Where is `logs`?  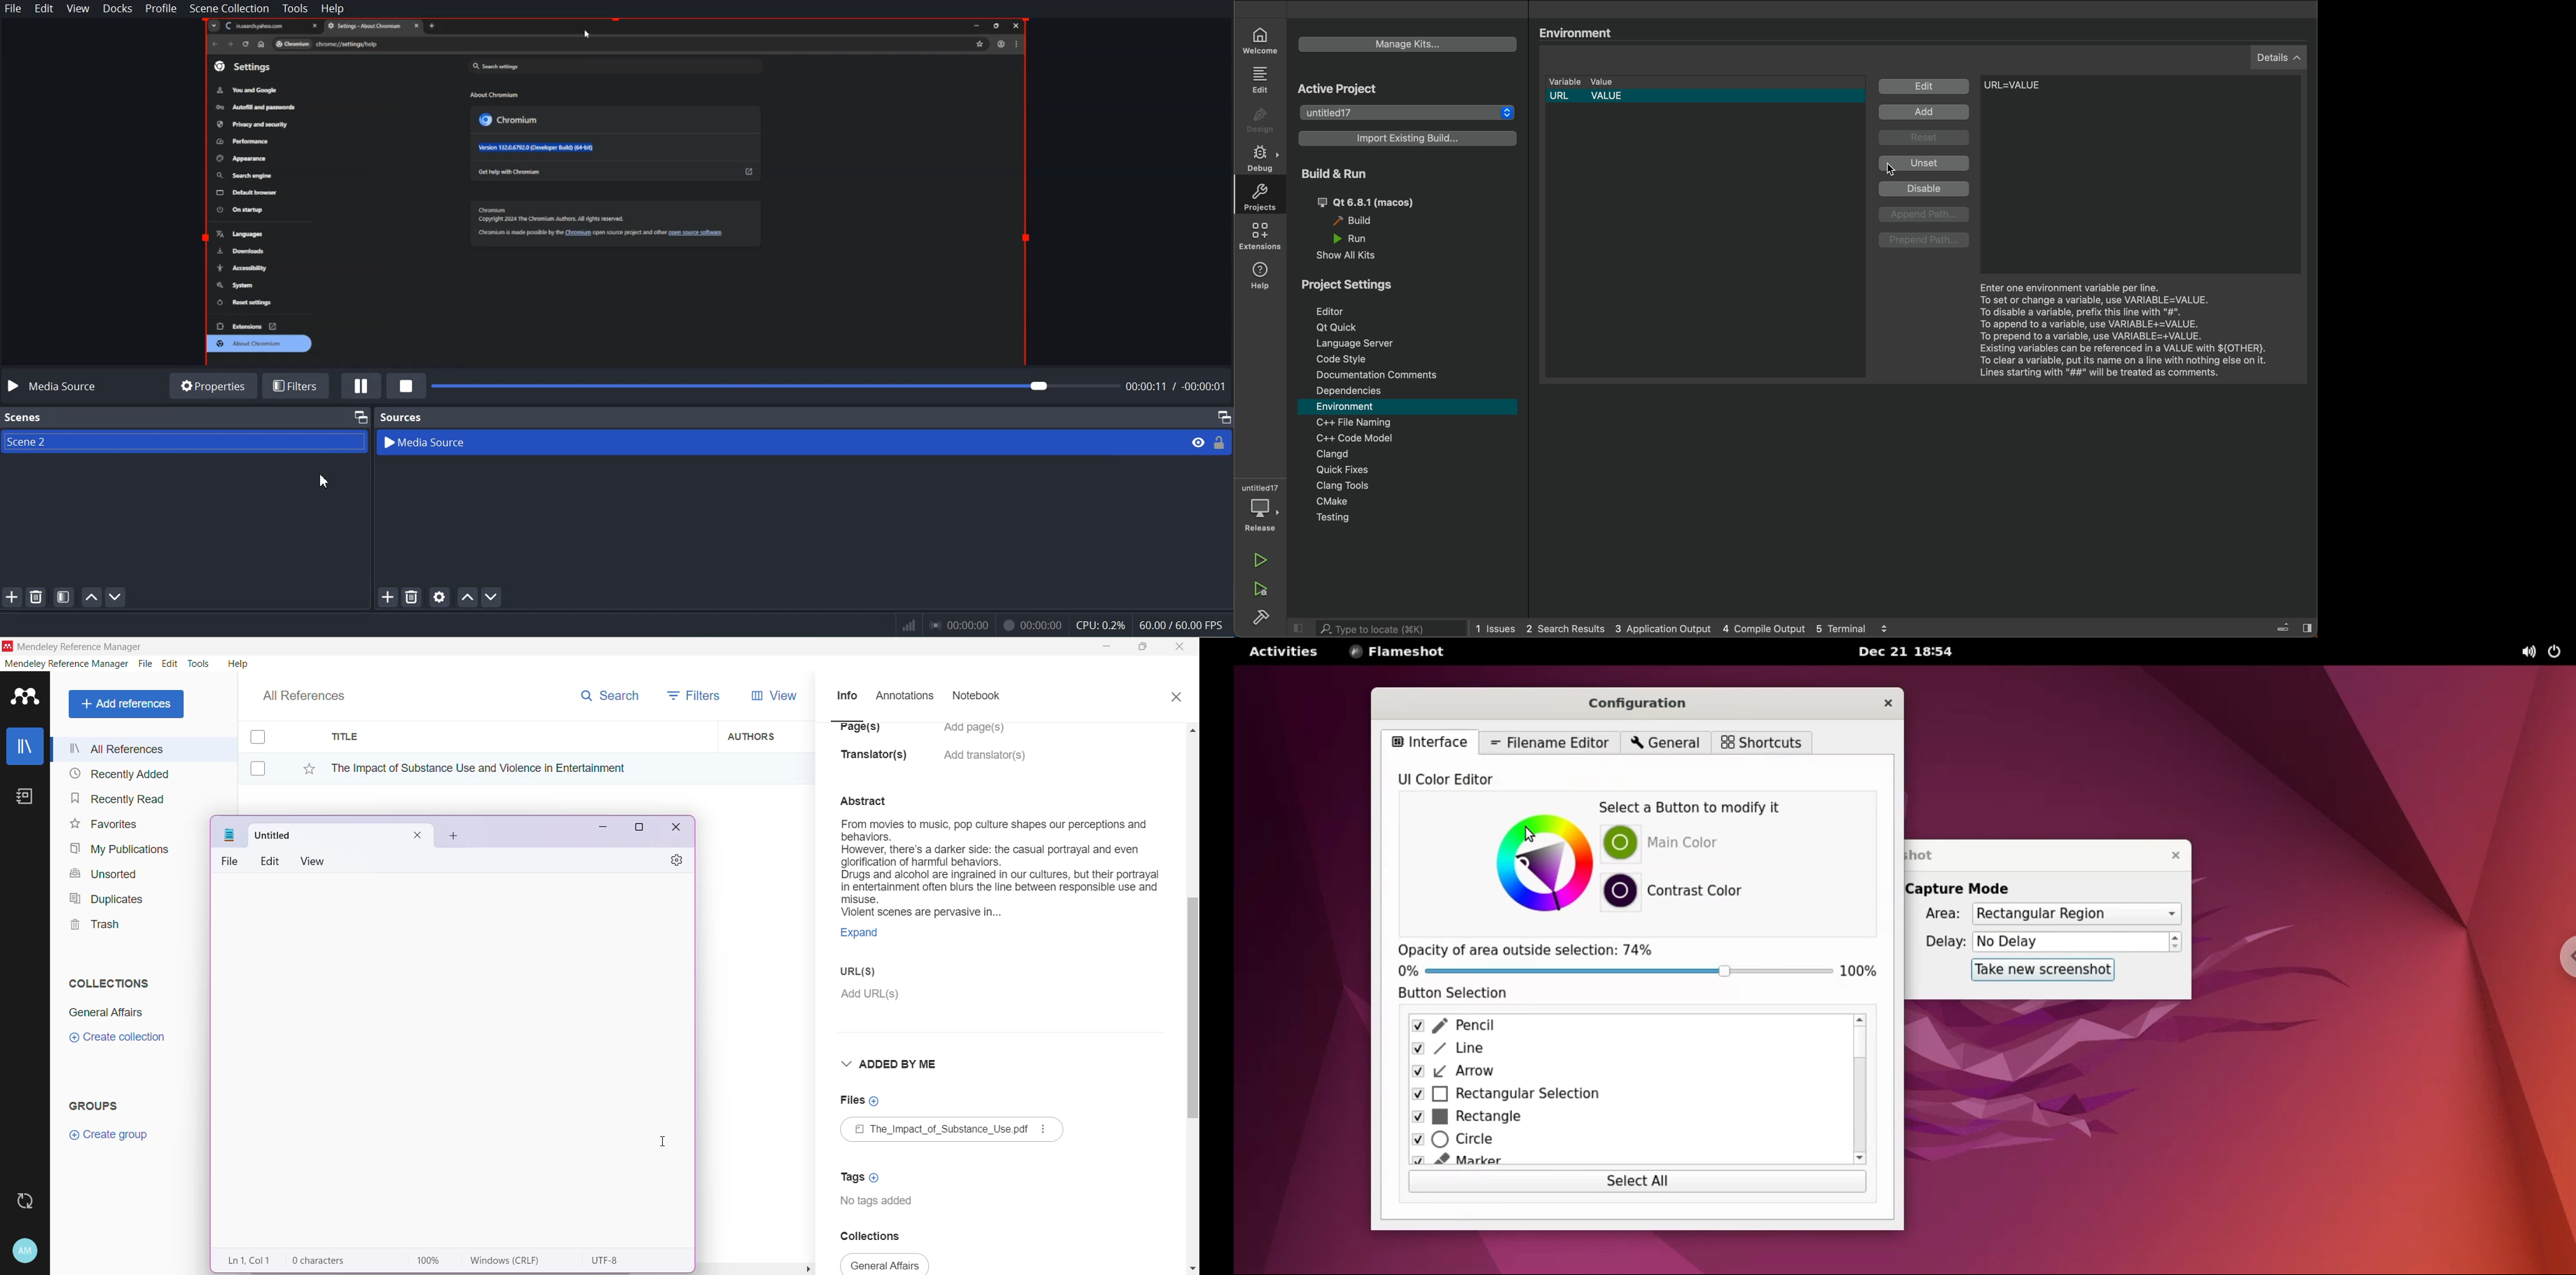
logs is located at coordinates (1687, 627).